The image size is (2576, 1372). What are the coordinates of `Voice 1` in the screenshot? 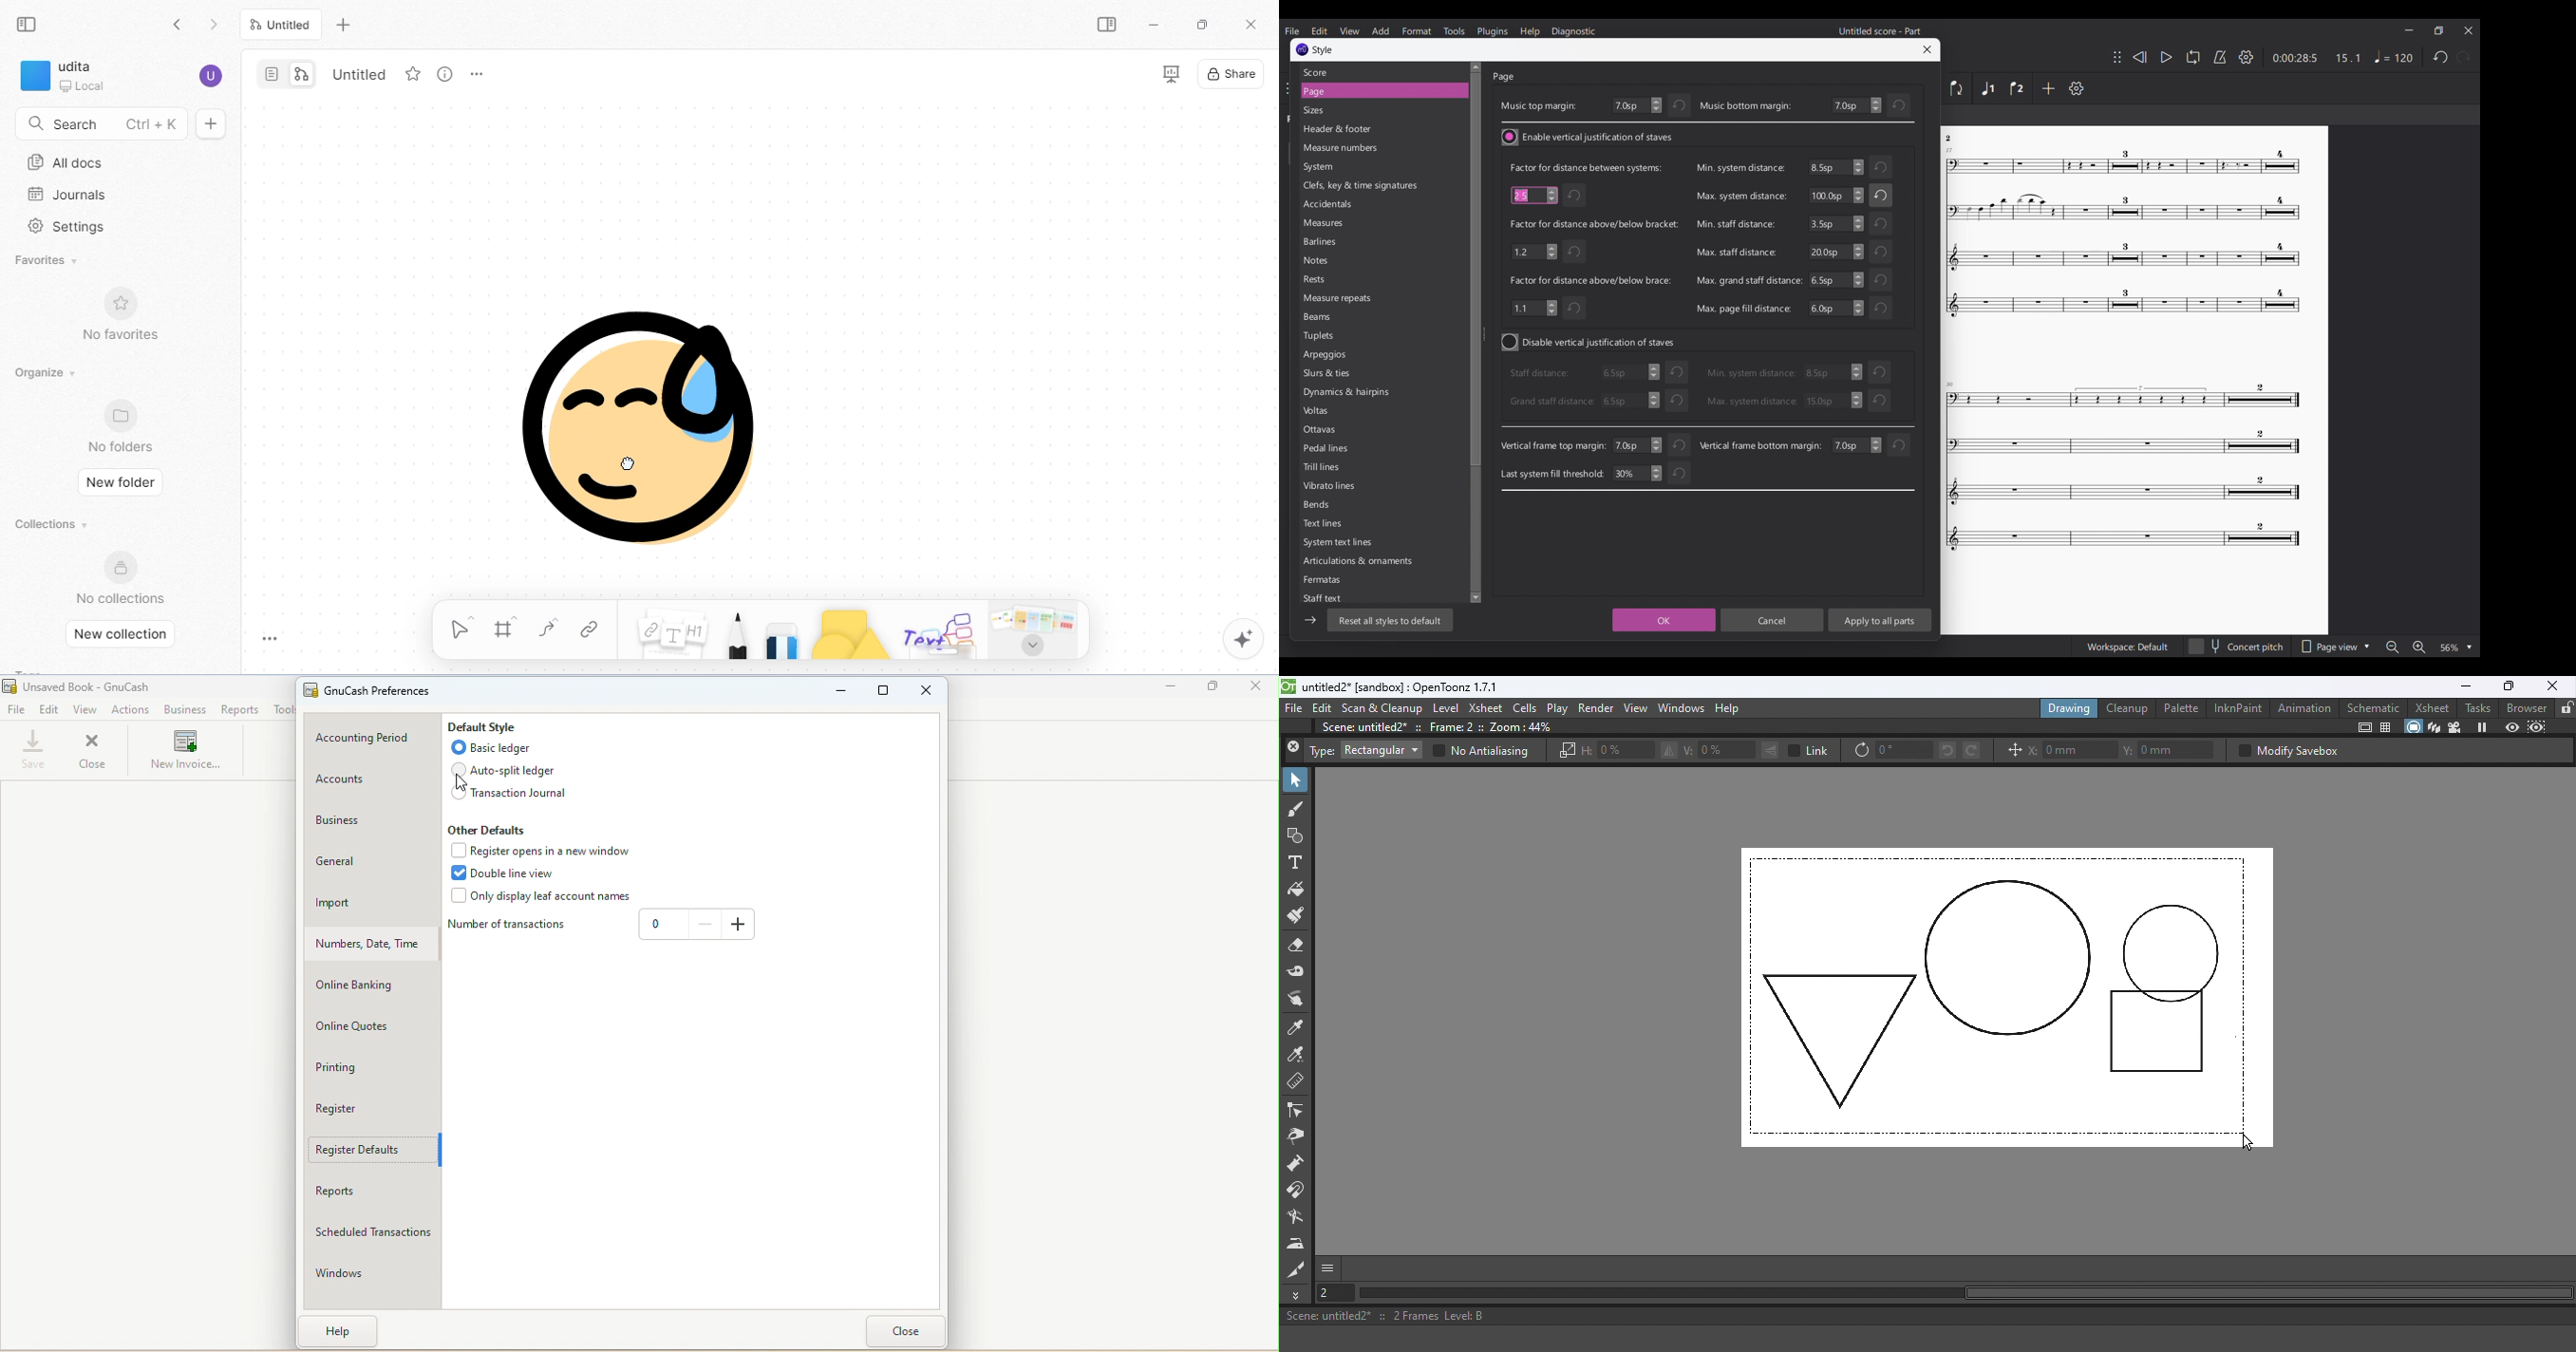 It's located at (1988, 88).